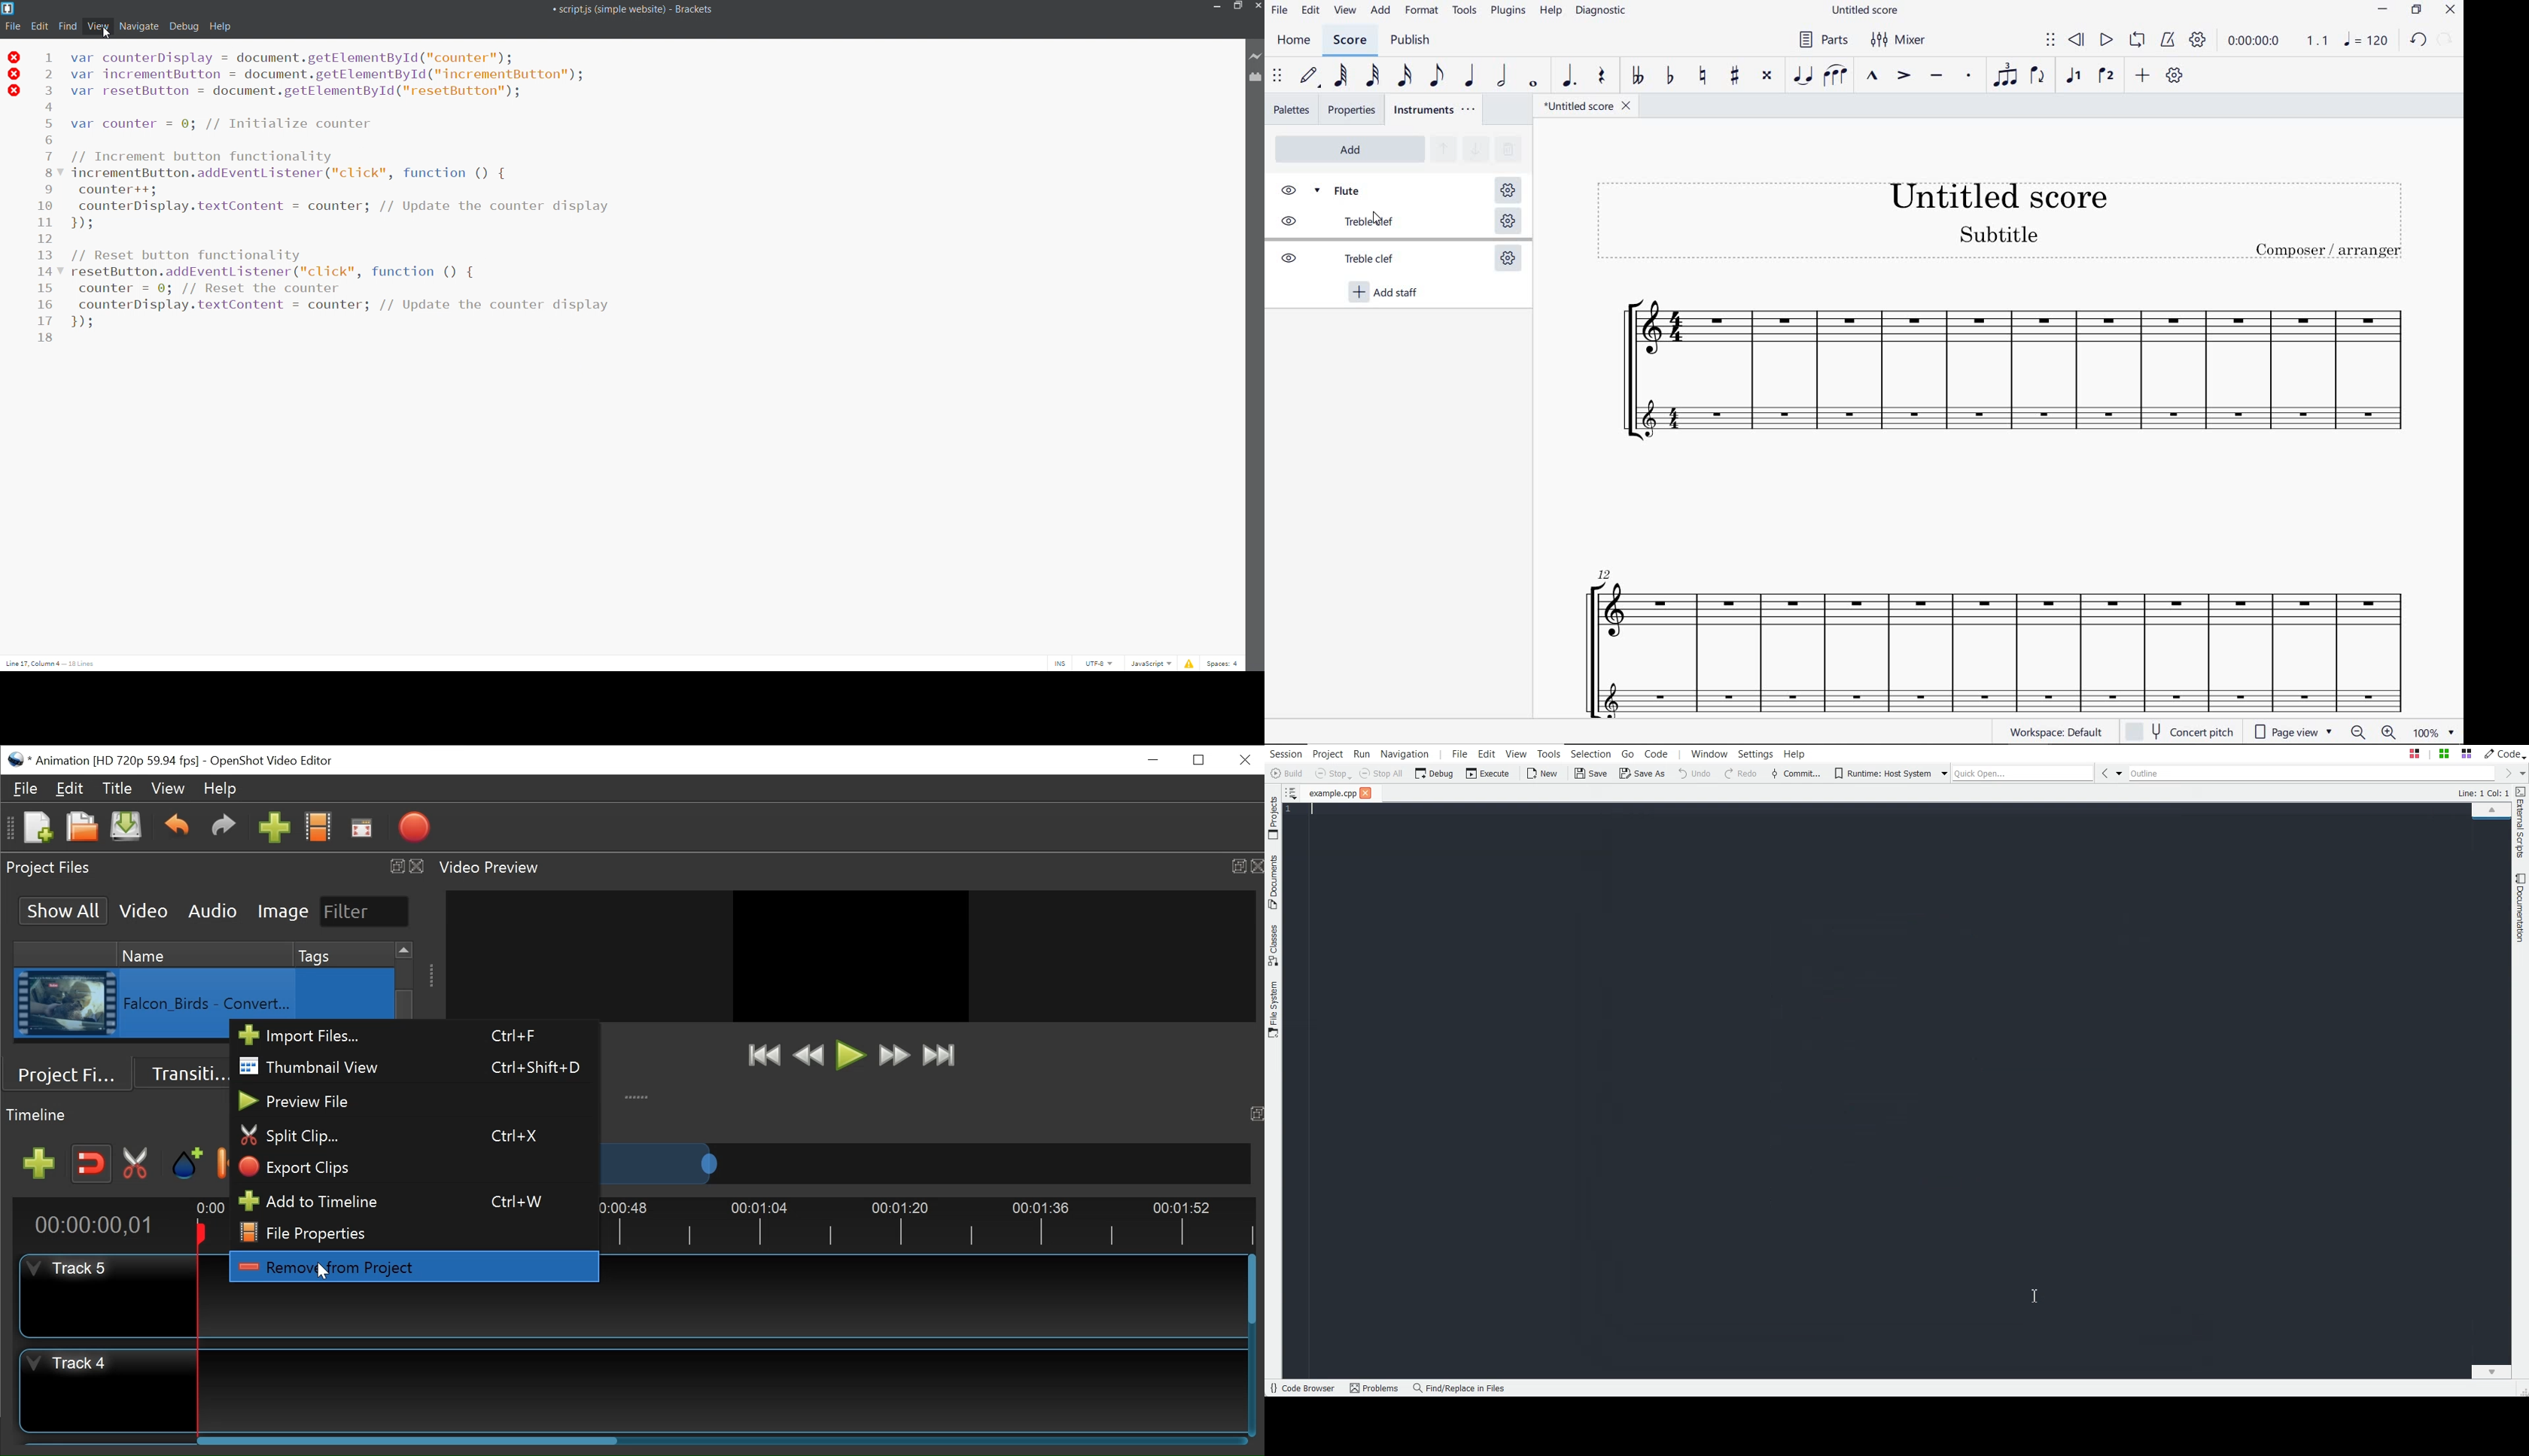 The height and width of the screenshot is (1456, 2548). Describe the element at coordinates (894, 1055) in the screenshot. I see `Fast Forward` at that location.